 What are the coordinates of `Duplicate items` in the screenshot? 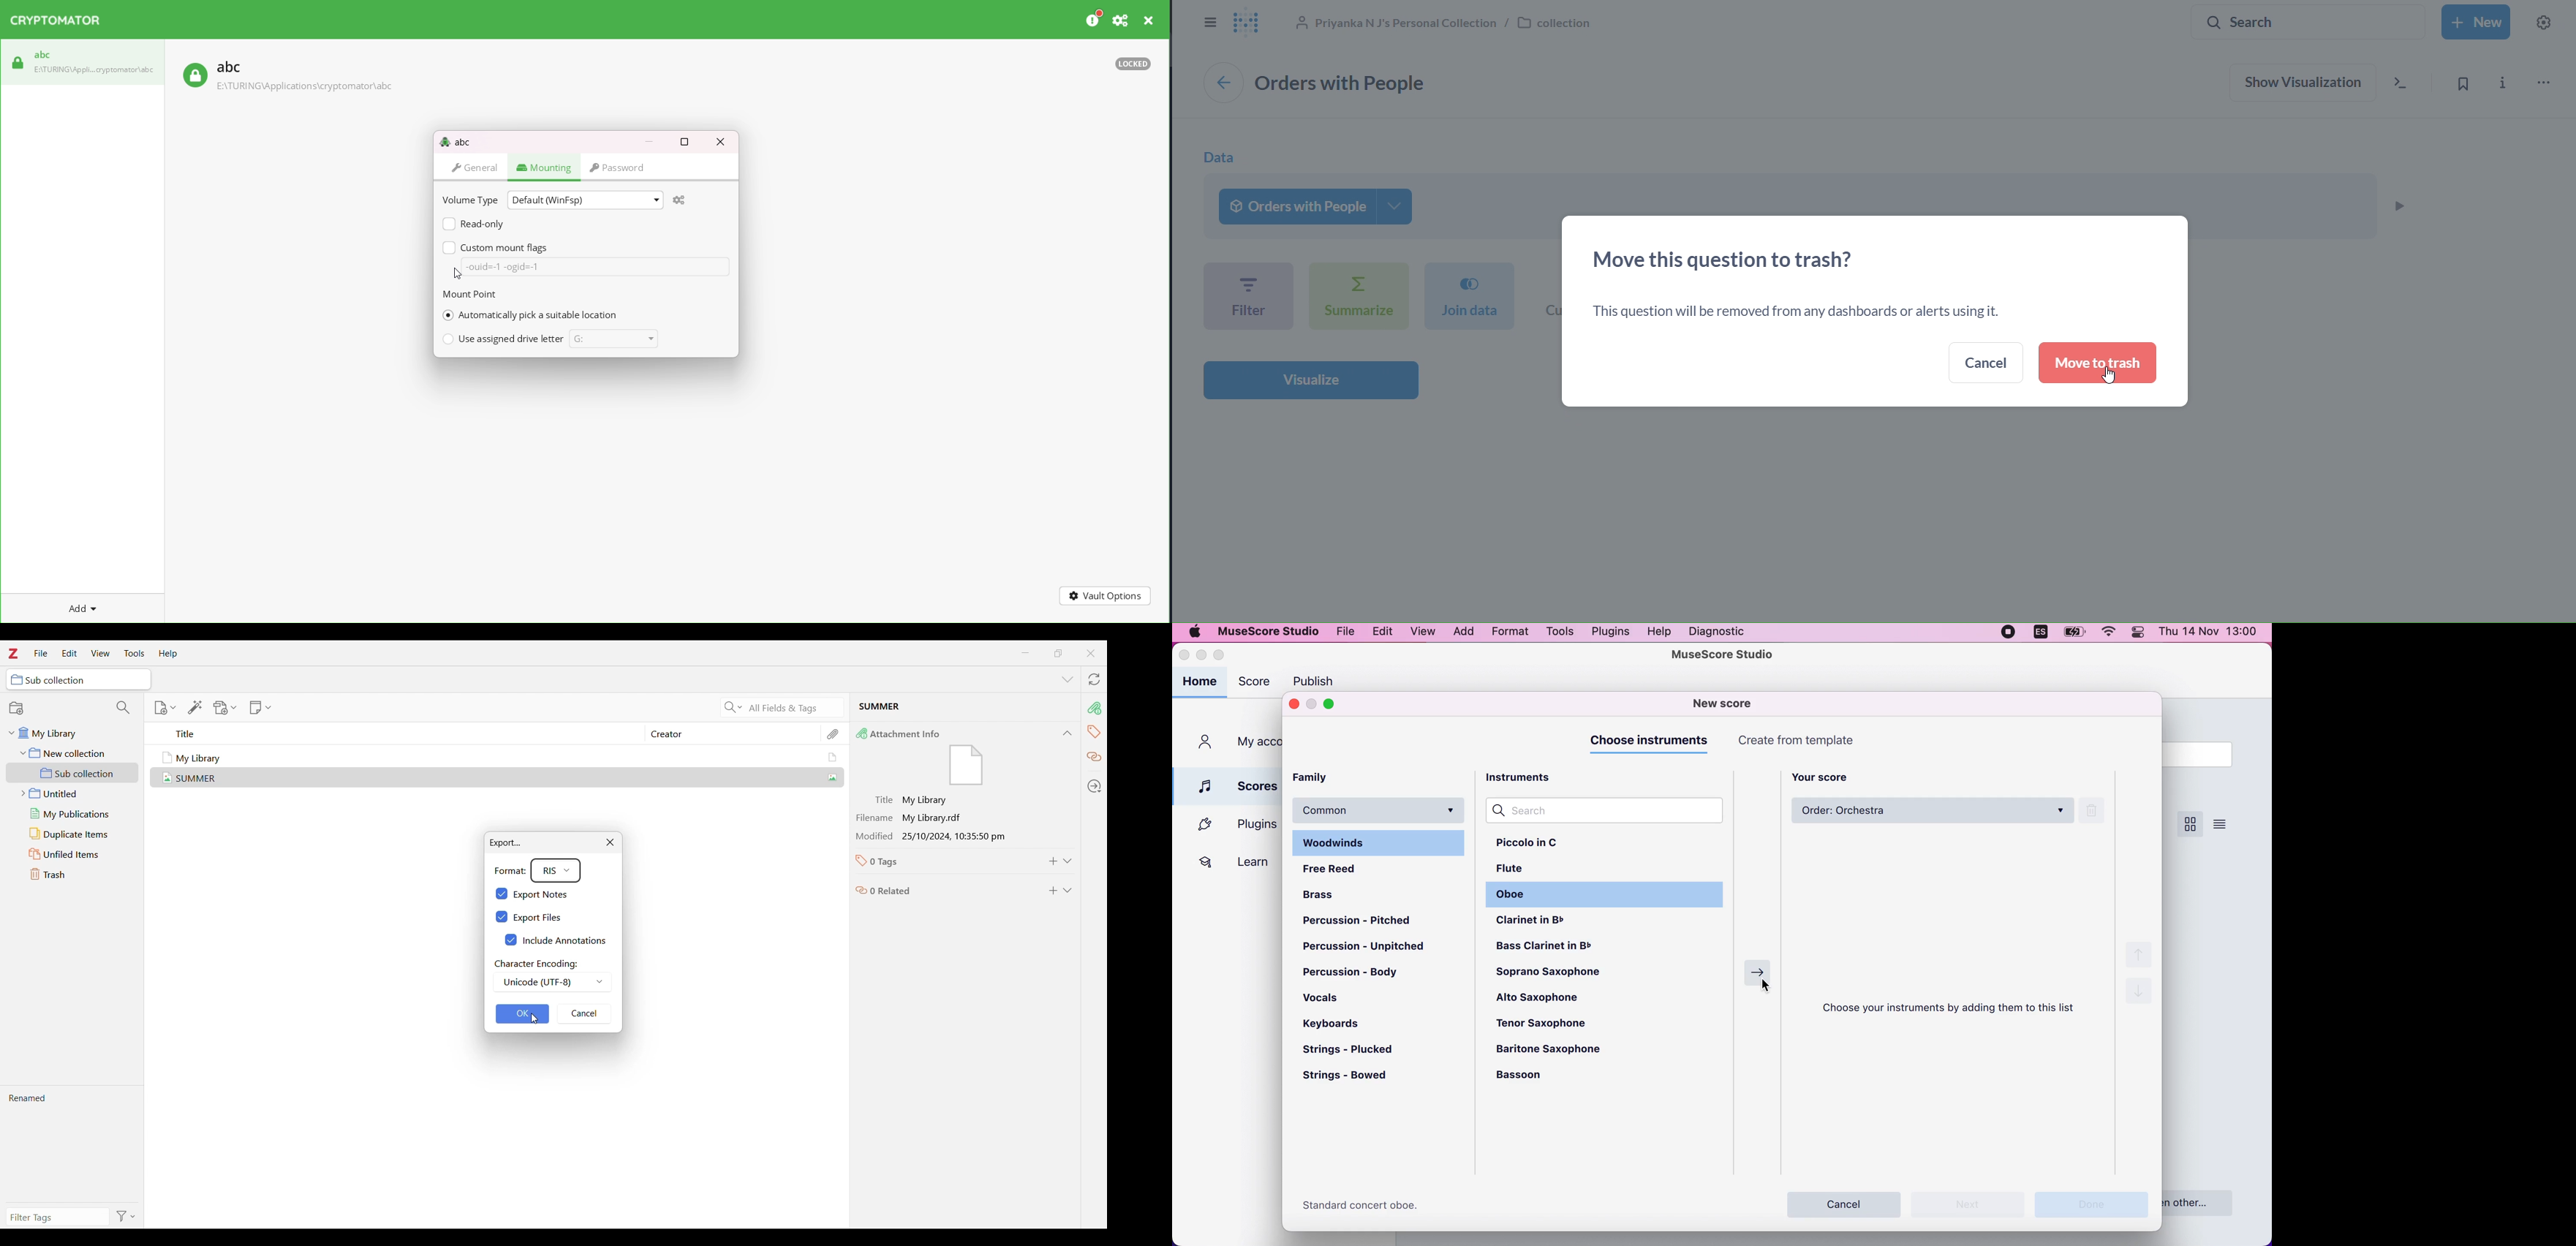 It's located at (74, 834).